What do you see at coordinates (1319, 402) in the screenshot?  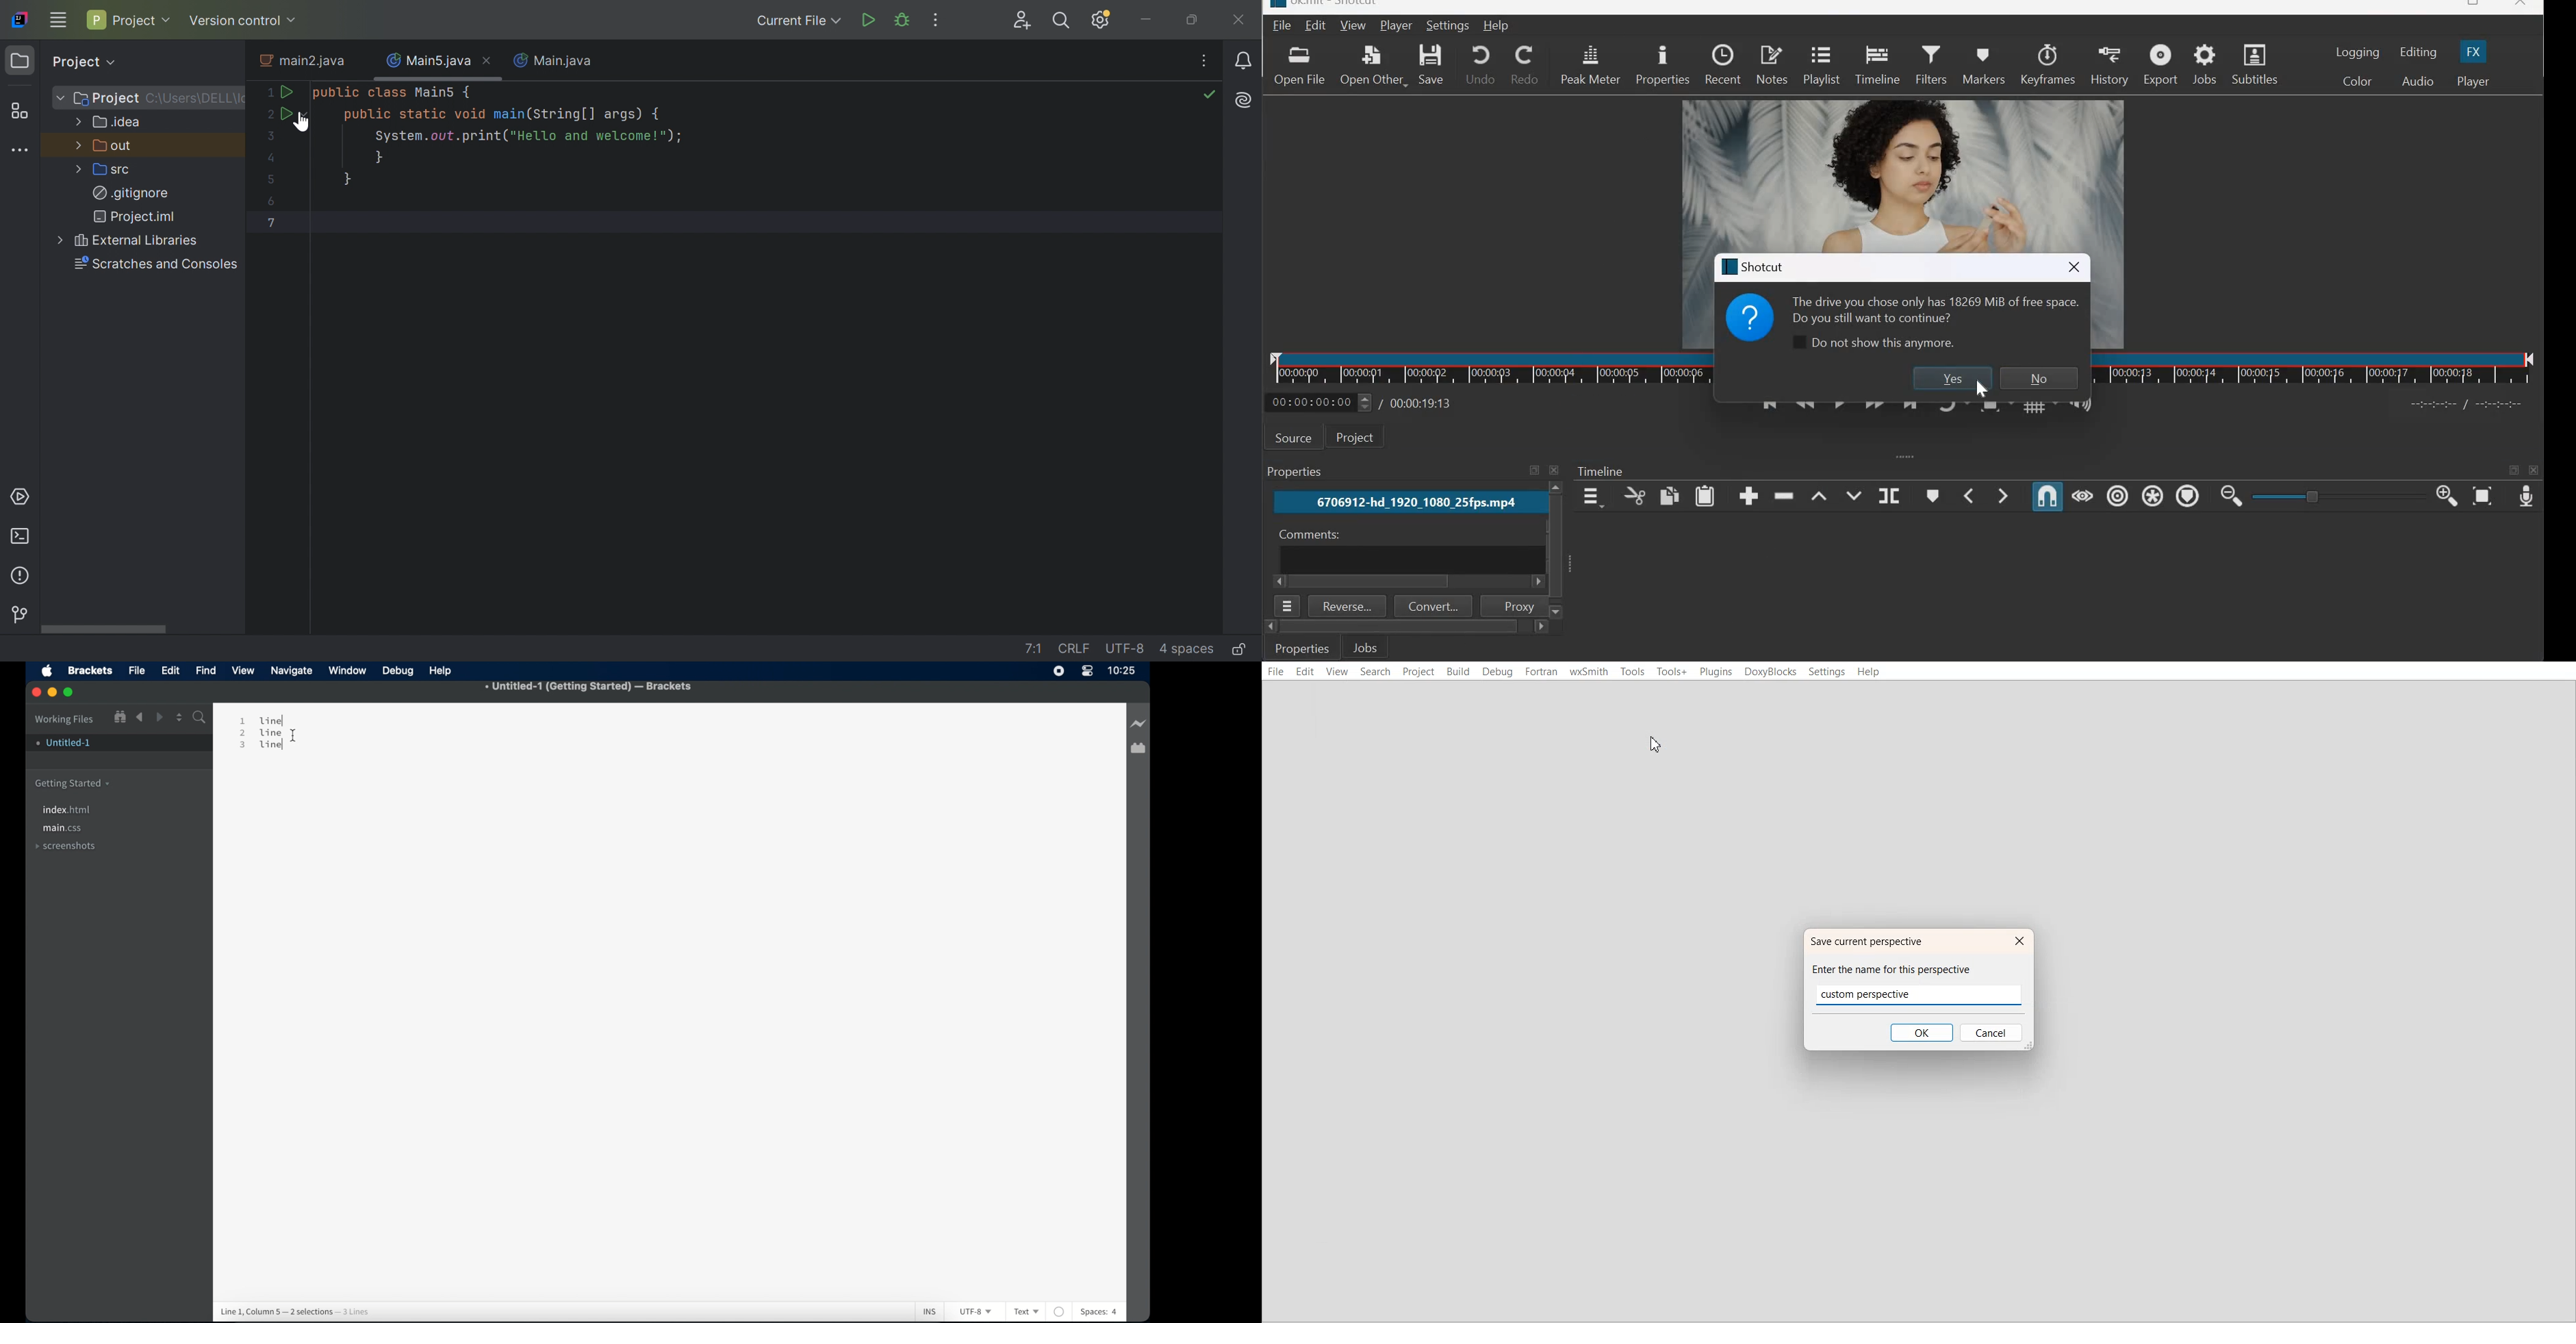 I see `current position` at bounding box center [1319, 402].